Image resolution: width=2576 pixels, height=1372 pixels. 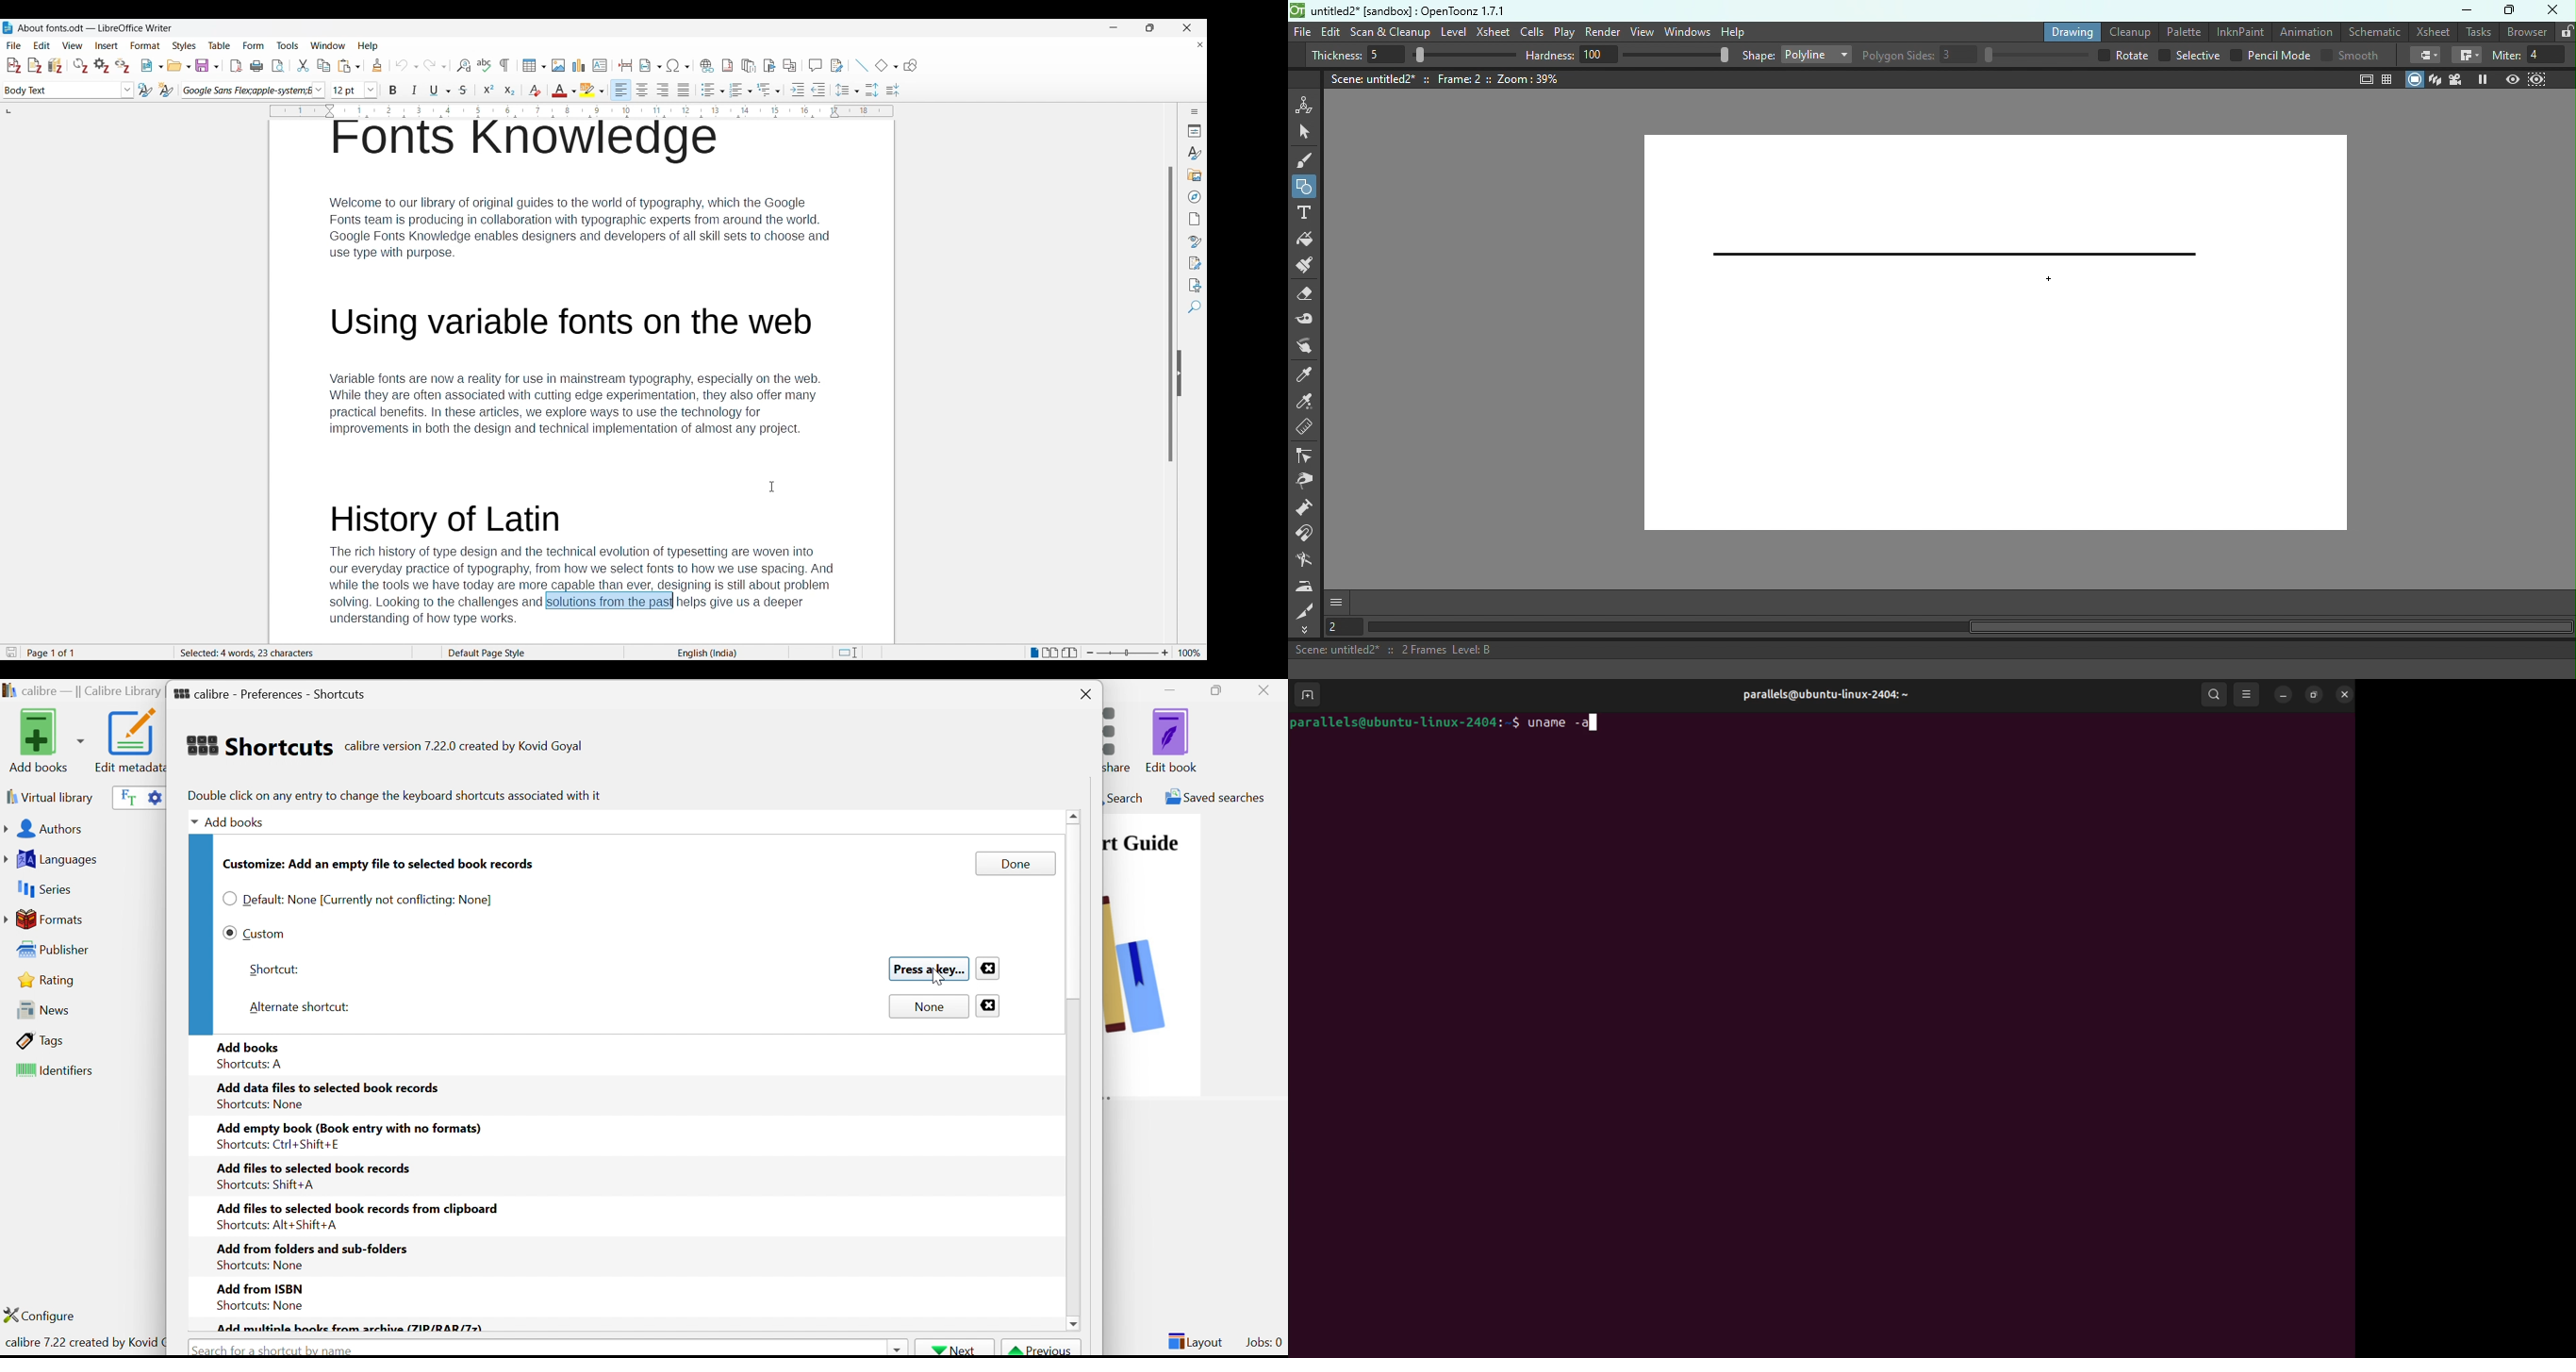 What do you see at coordinates (236, 66) in the screenshot?
I see `Export directly as PDF` at bounding box center [236, 66].